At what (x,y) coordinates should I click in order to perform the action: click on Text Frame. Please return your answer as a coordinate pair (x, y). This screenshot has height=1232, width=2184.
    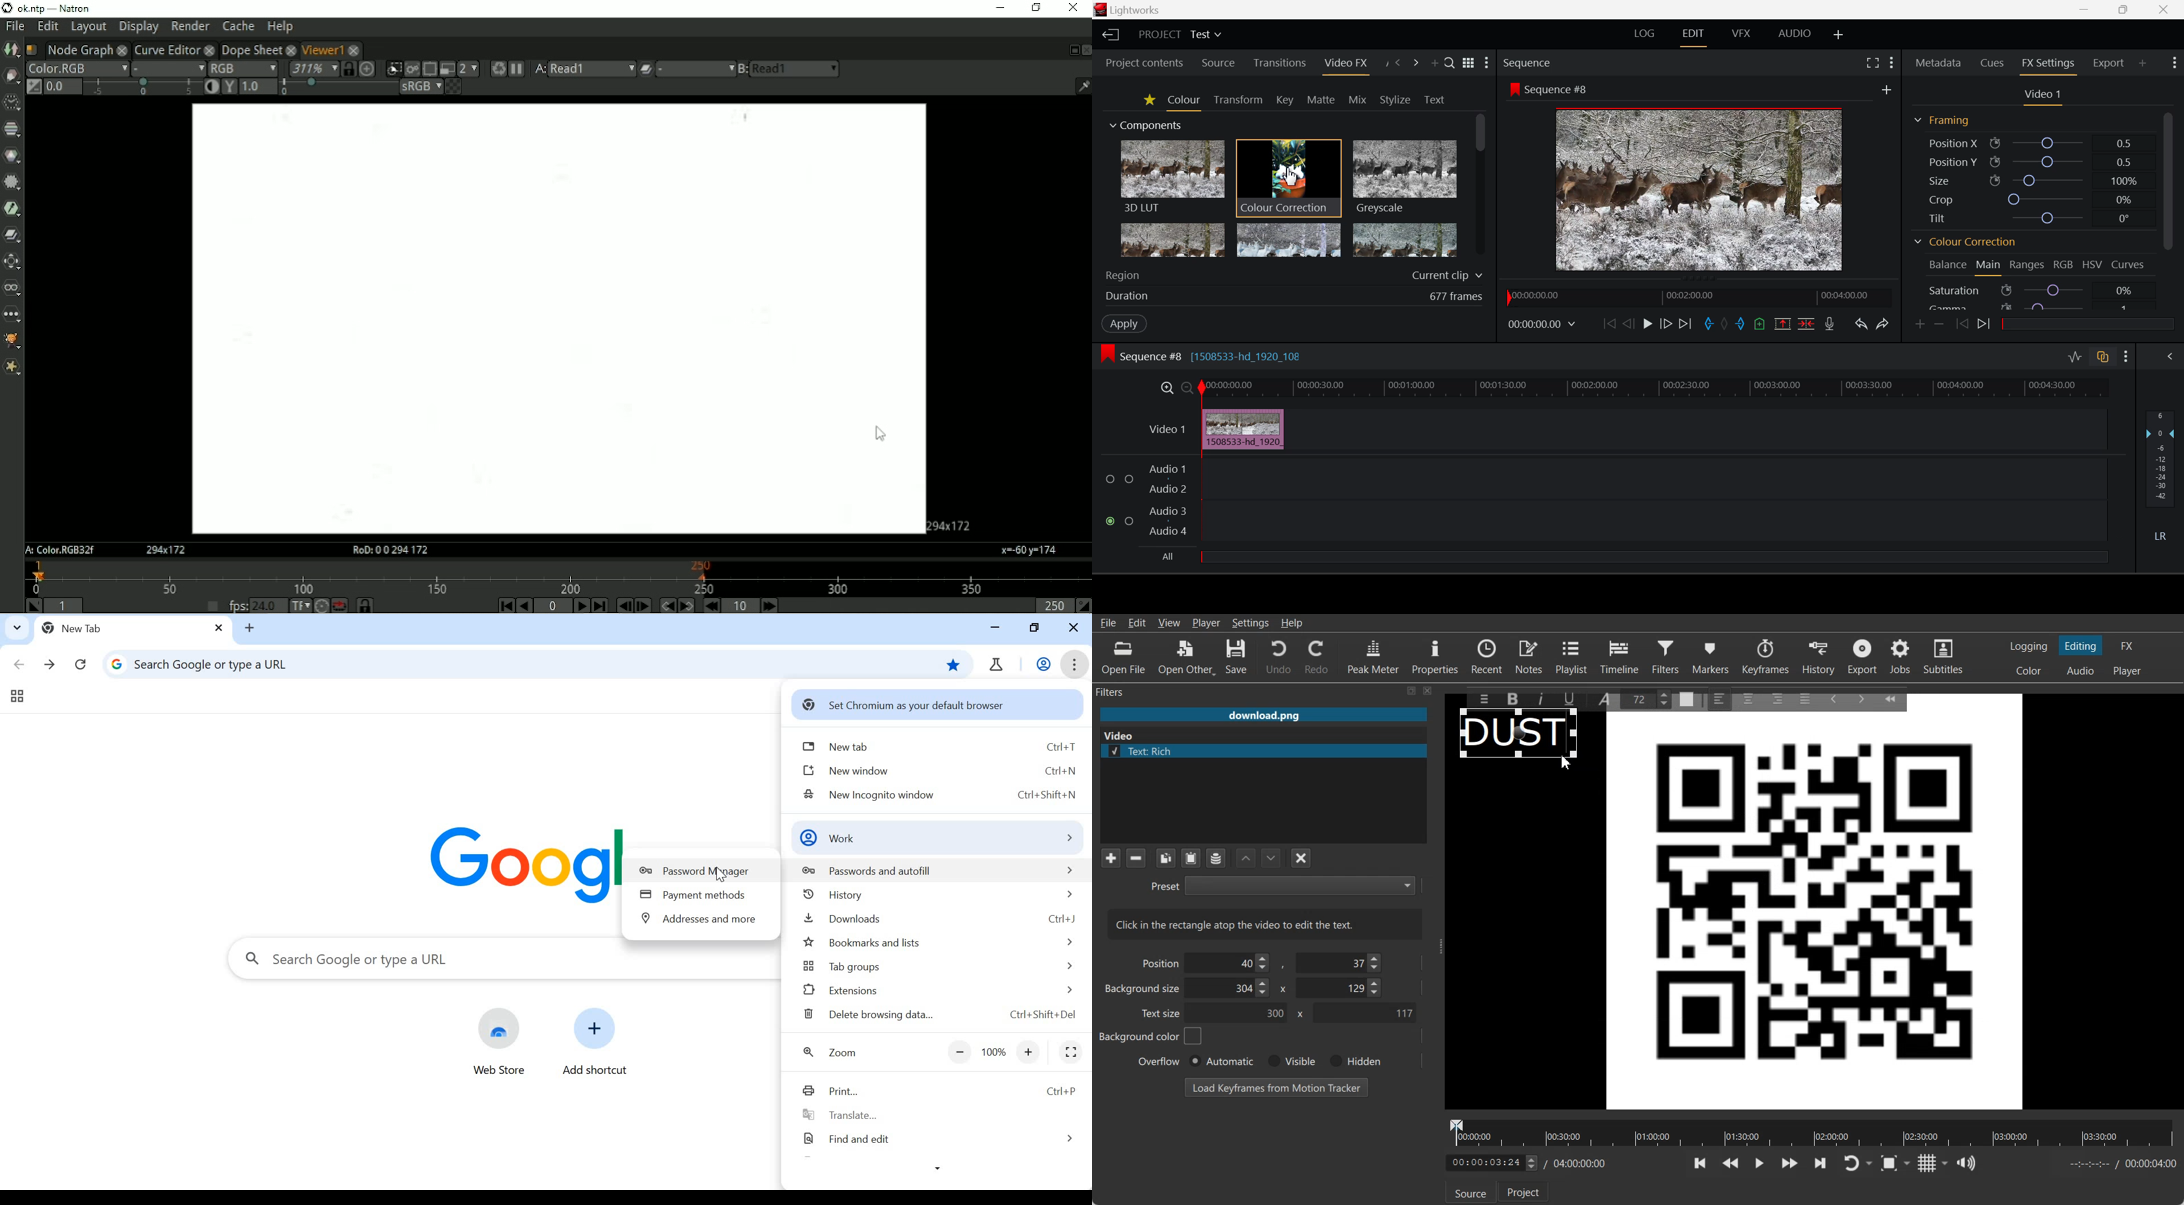
    Looking at the image, I should click on (1520, 736).